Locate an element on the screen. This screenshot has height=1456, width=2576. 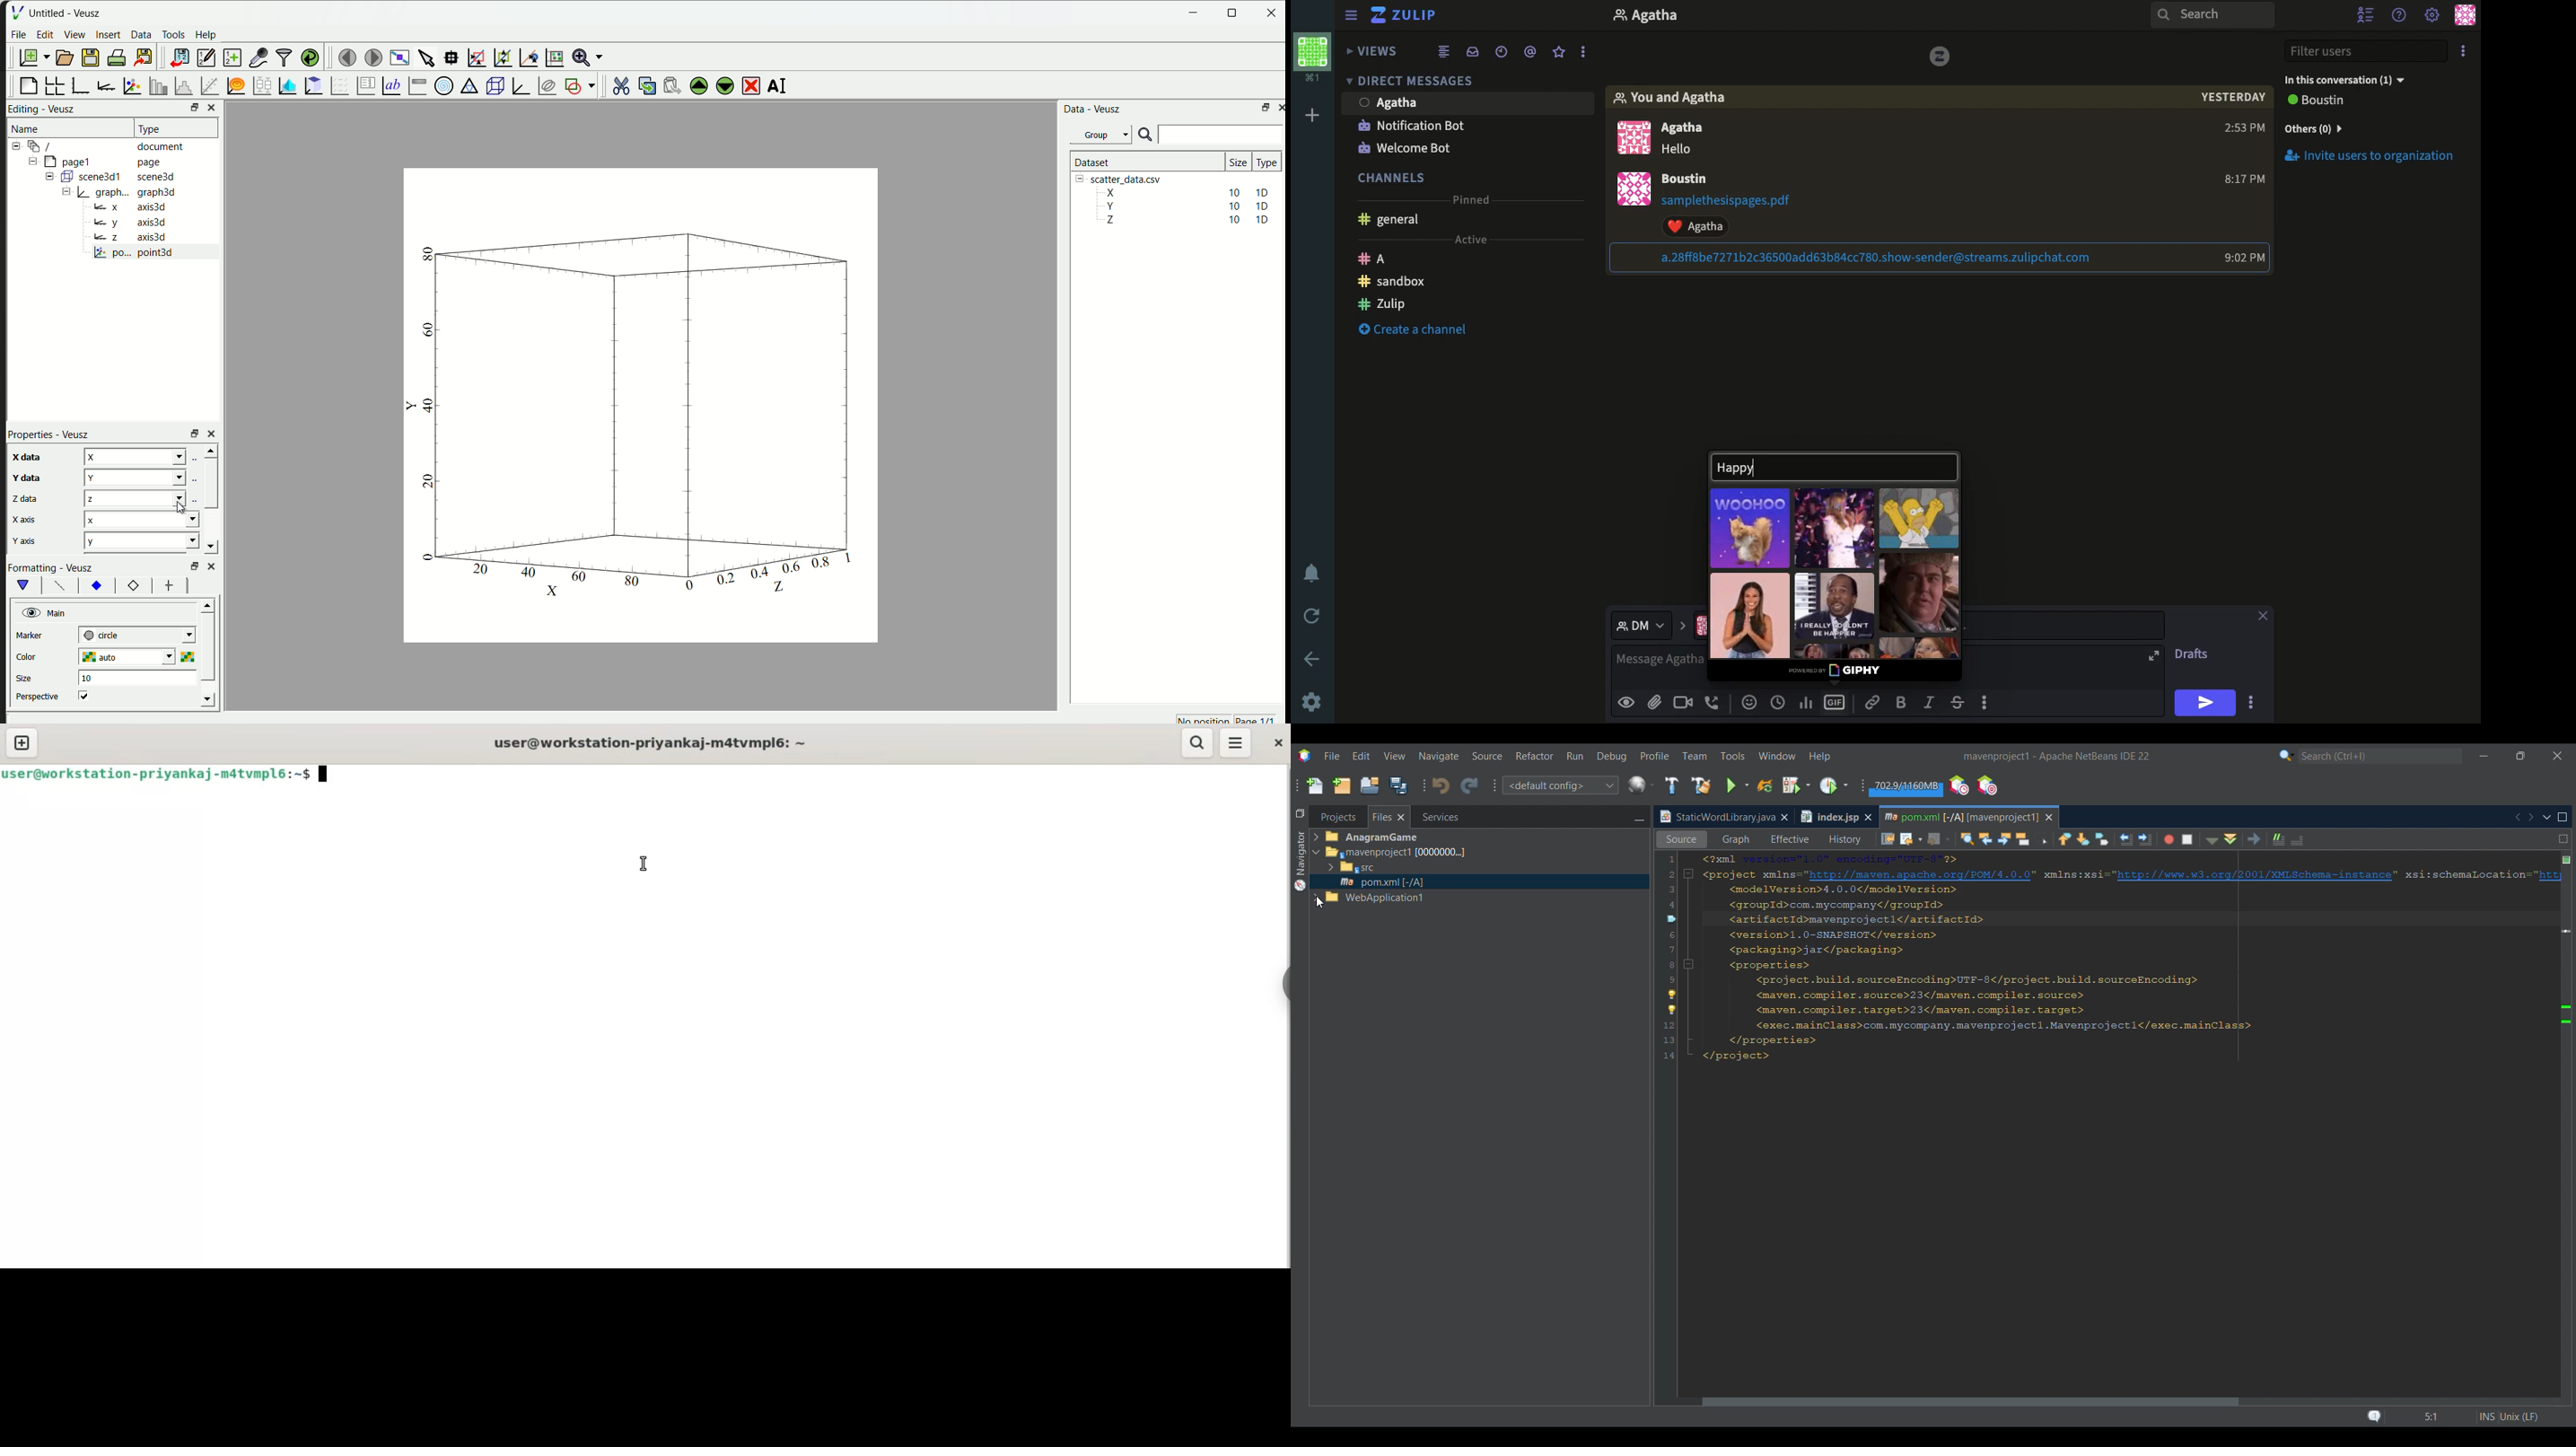
Welcome bot is located at coordinates (1412, 147).